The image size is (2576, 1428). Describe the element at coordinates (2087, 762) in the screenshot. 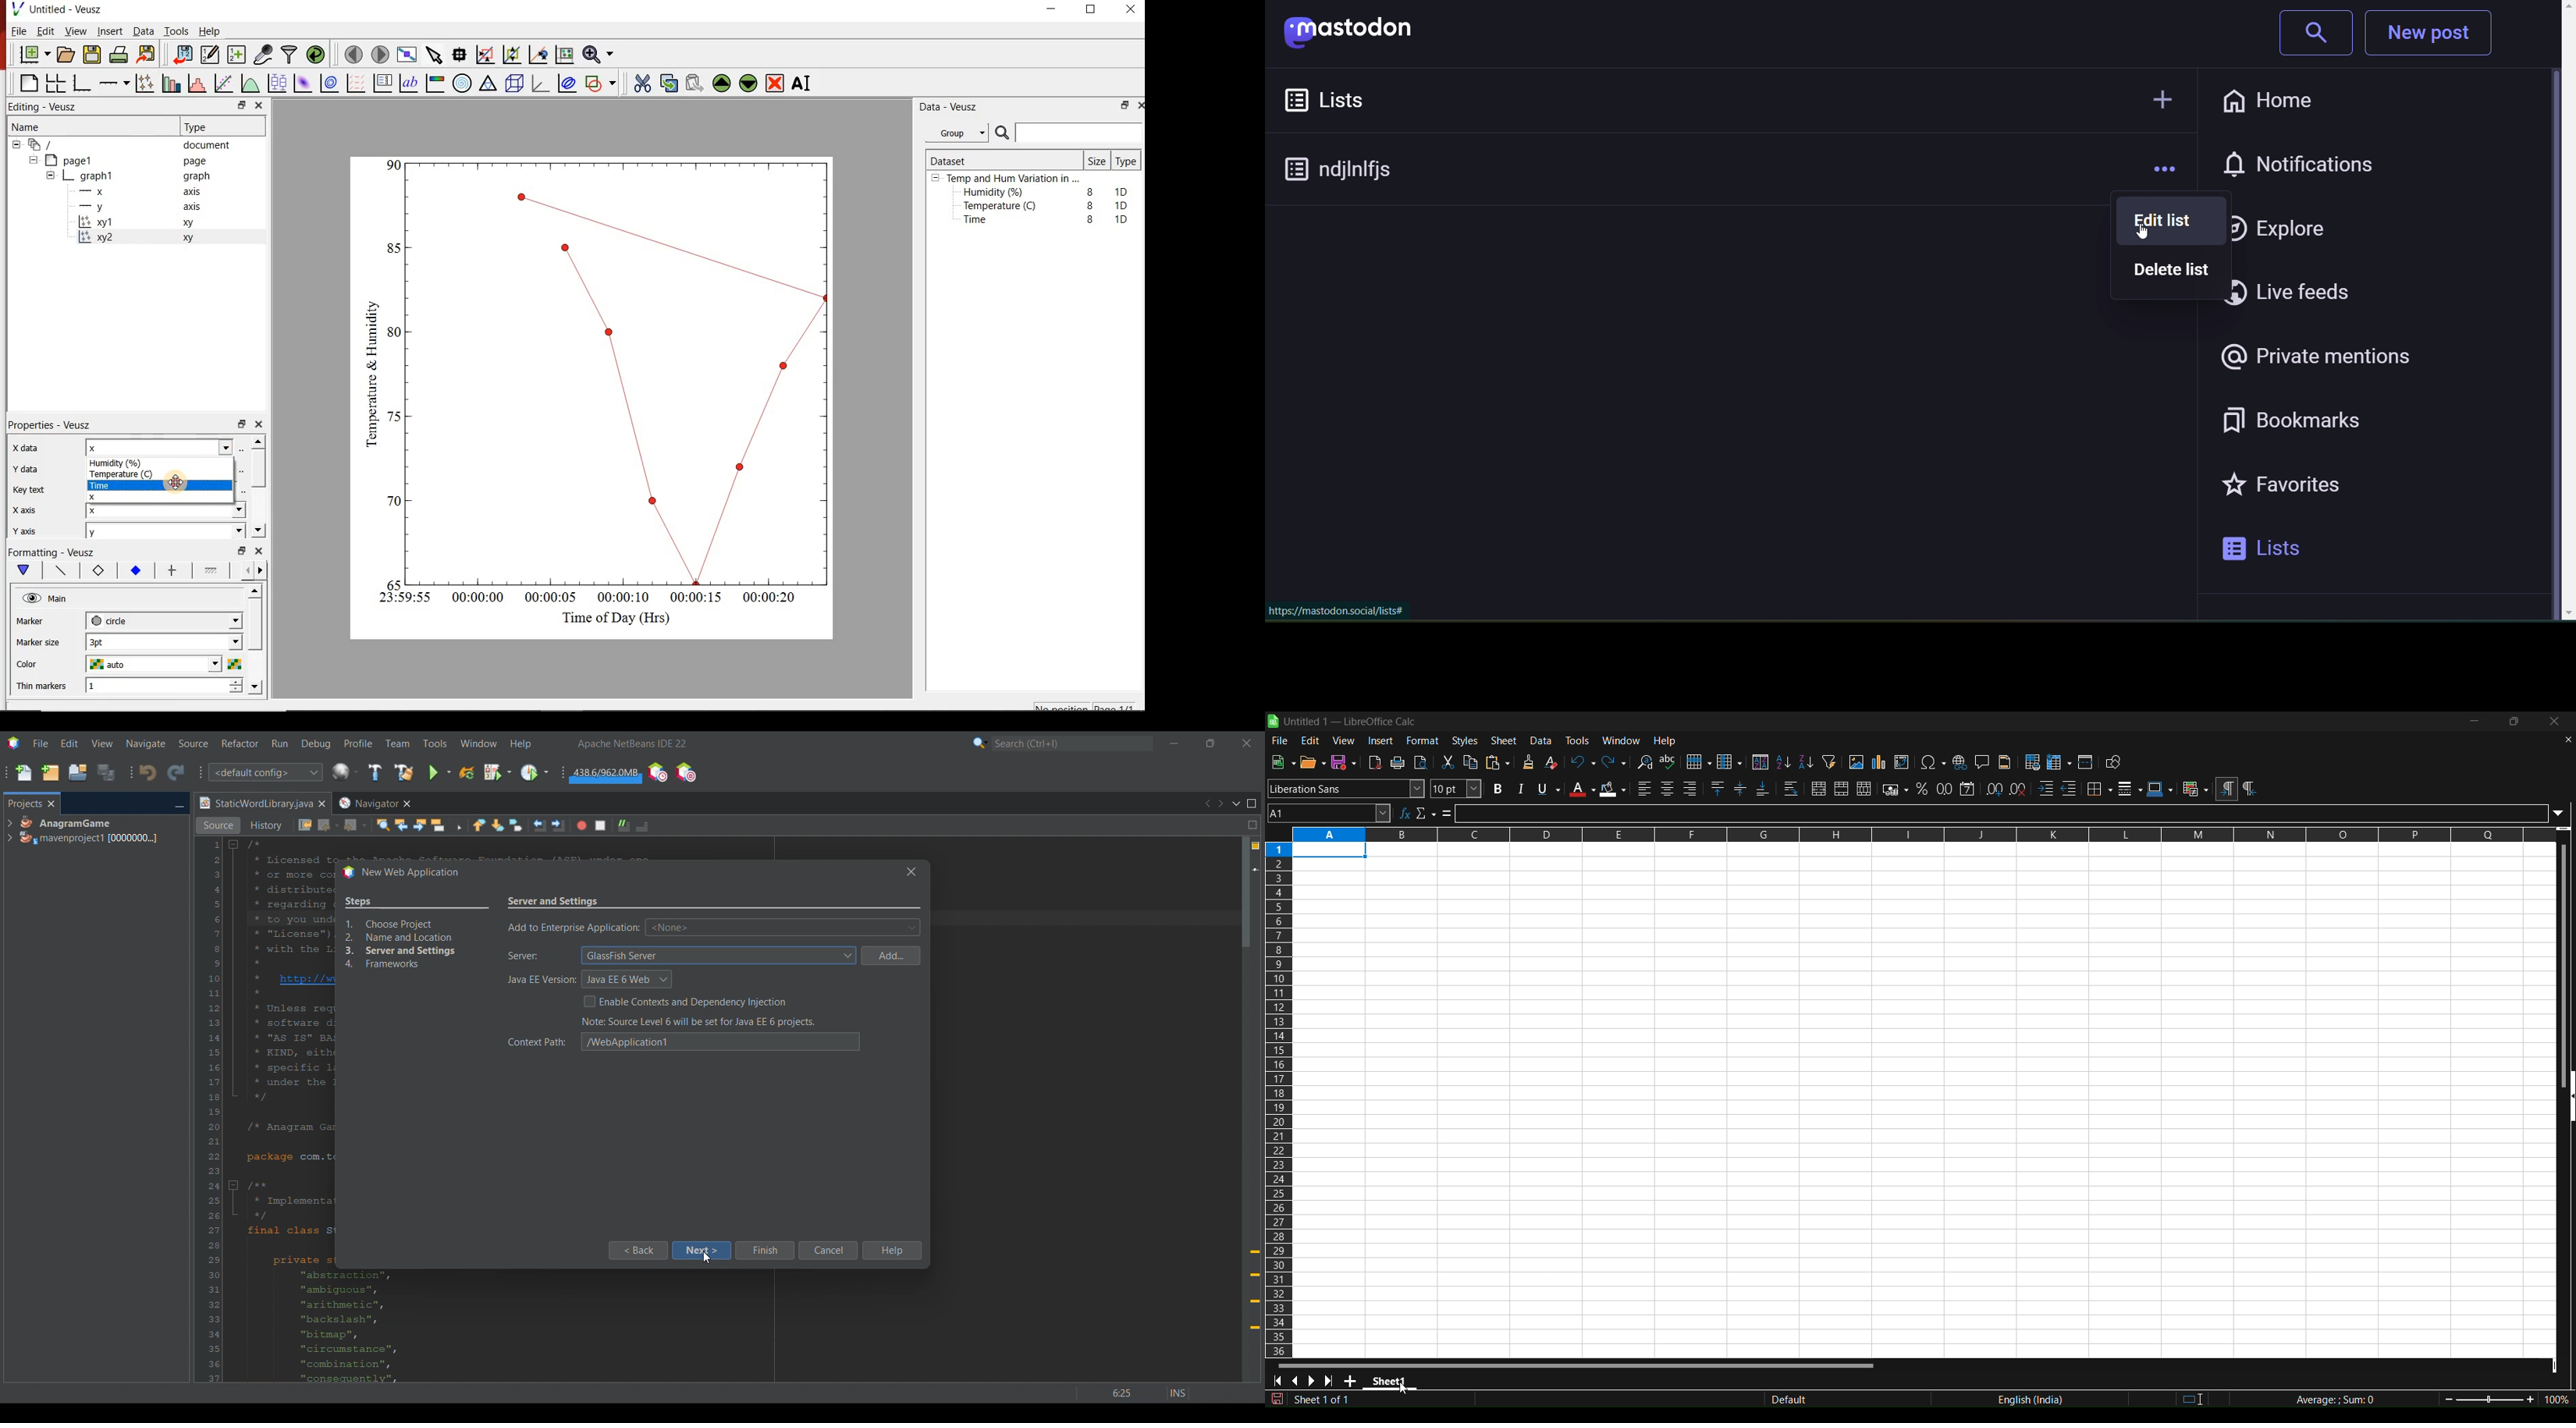

I see `split window` at that location.